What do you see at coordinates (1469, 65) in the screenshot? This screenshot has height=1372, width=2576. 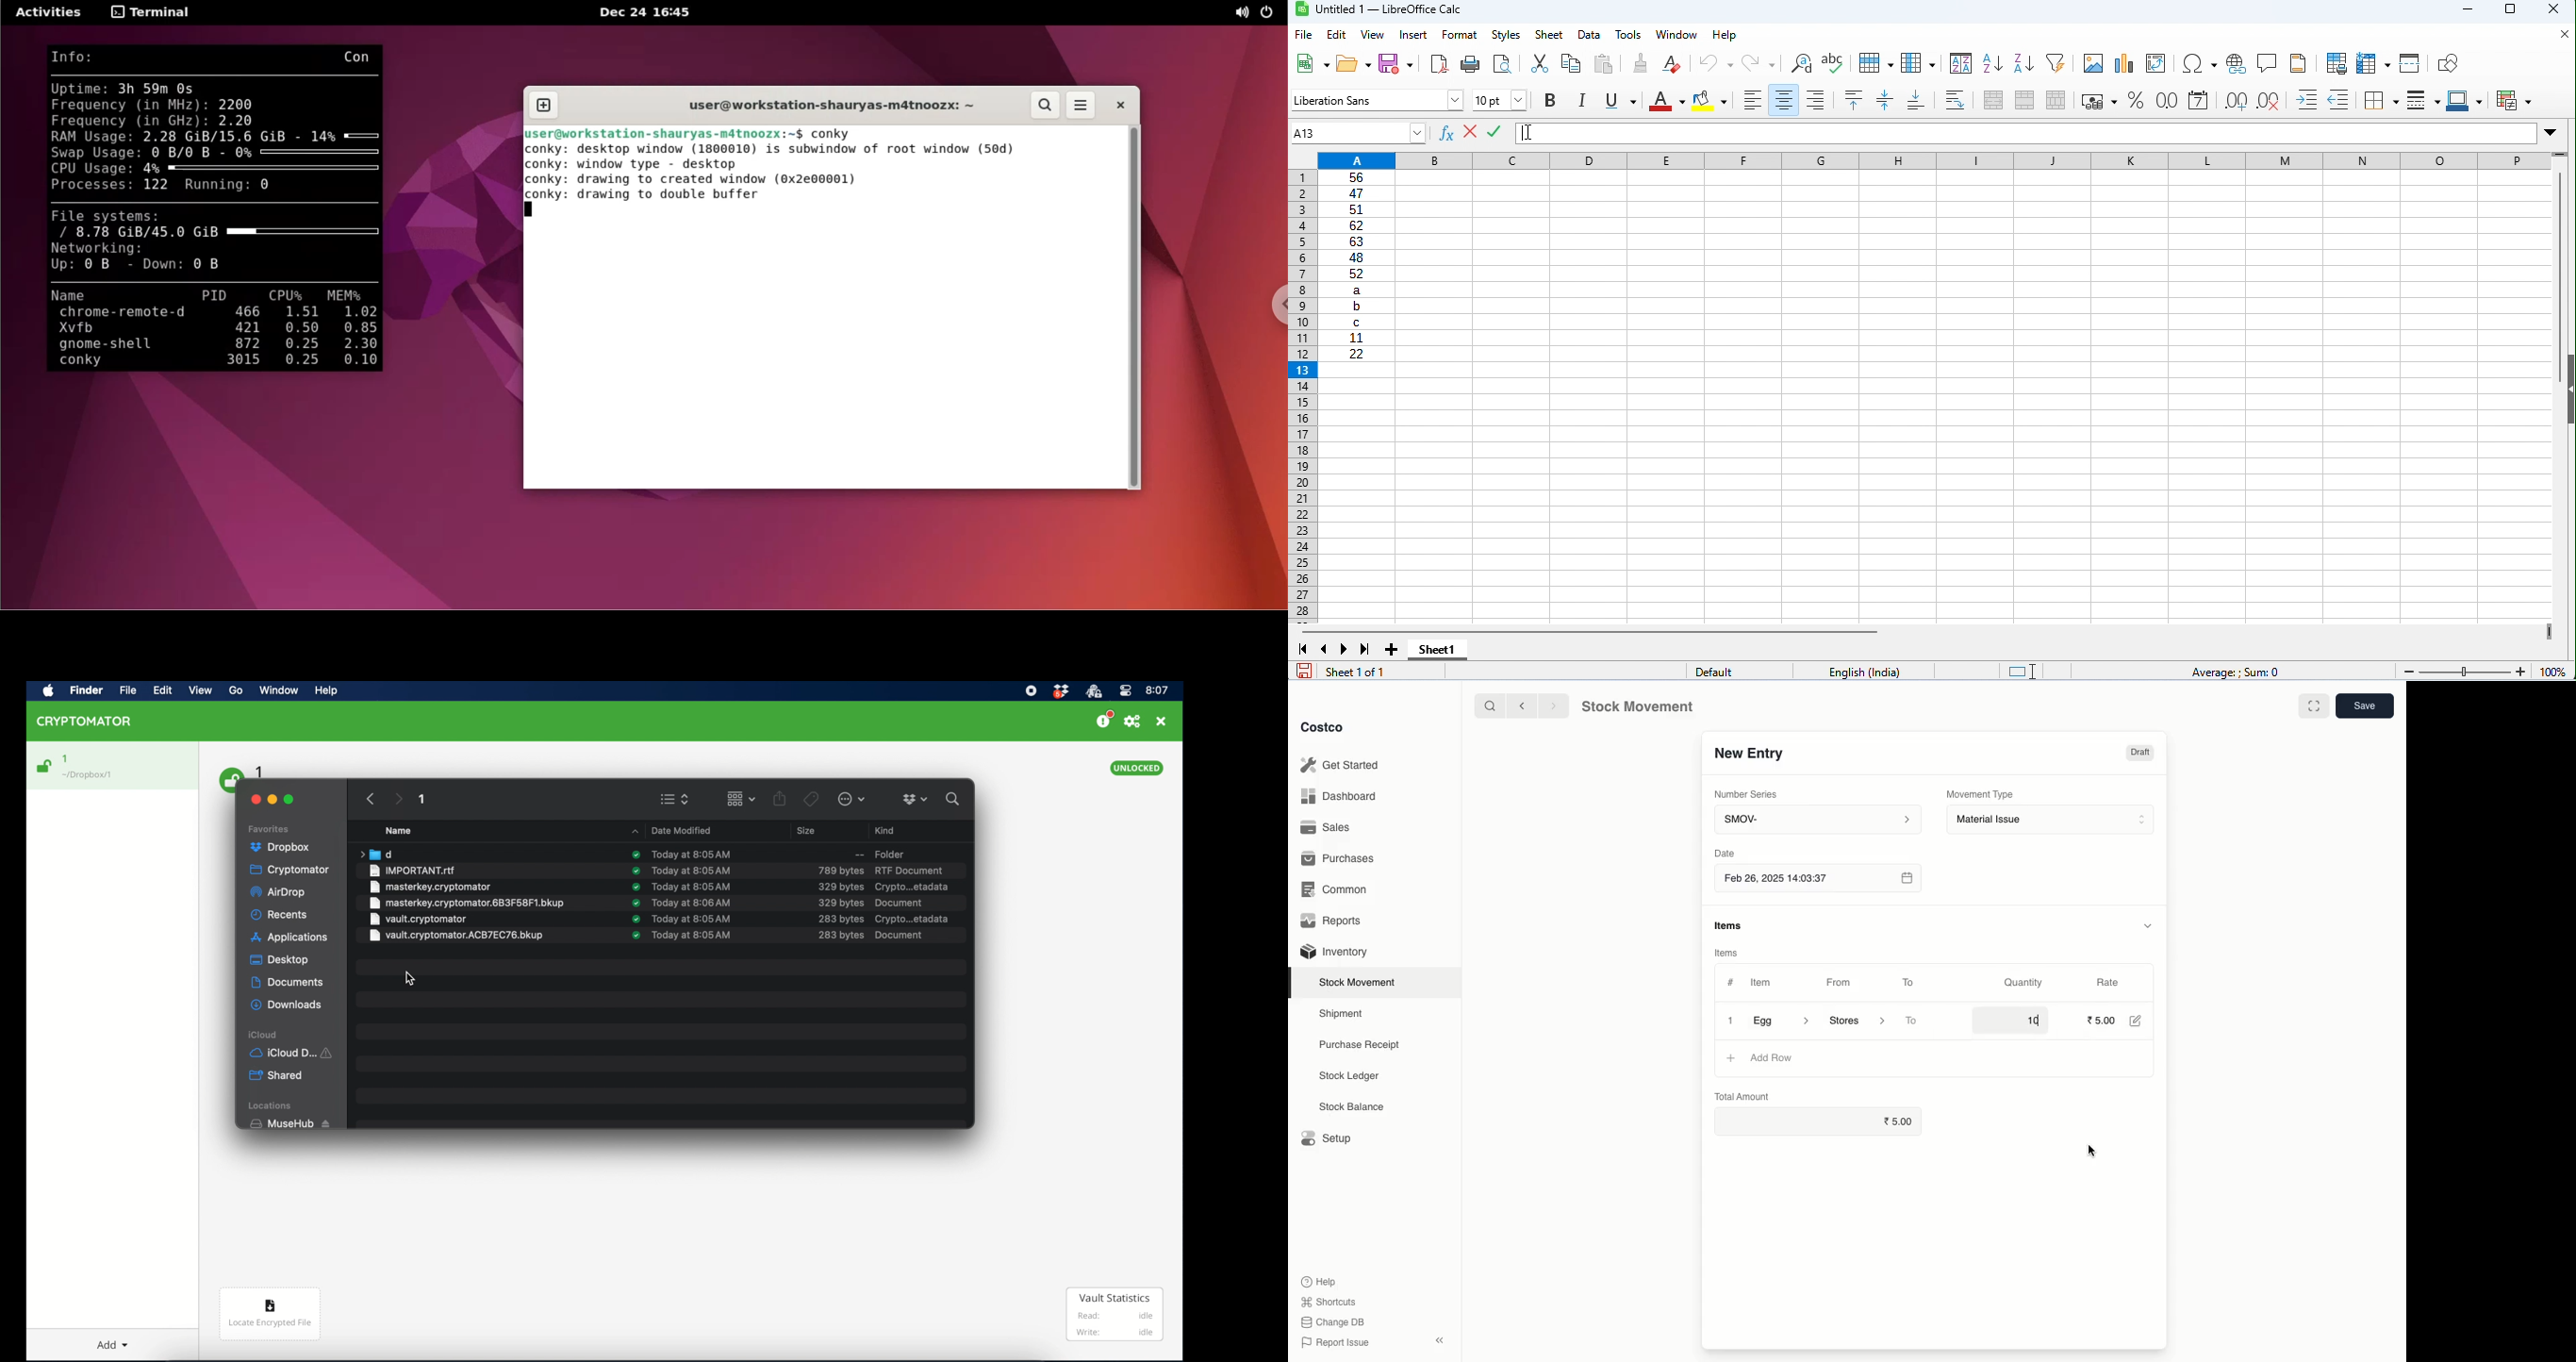 I see `print` at bounding box center [1469, 65].